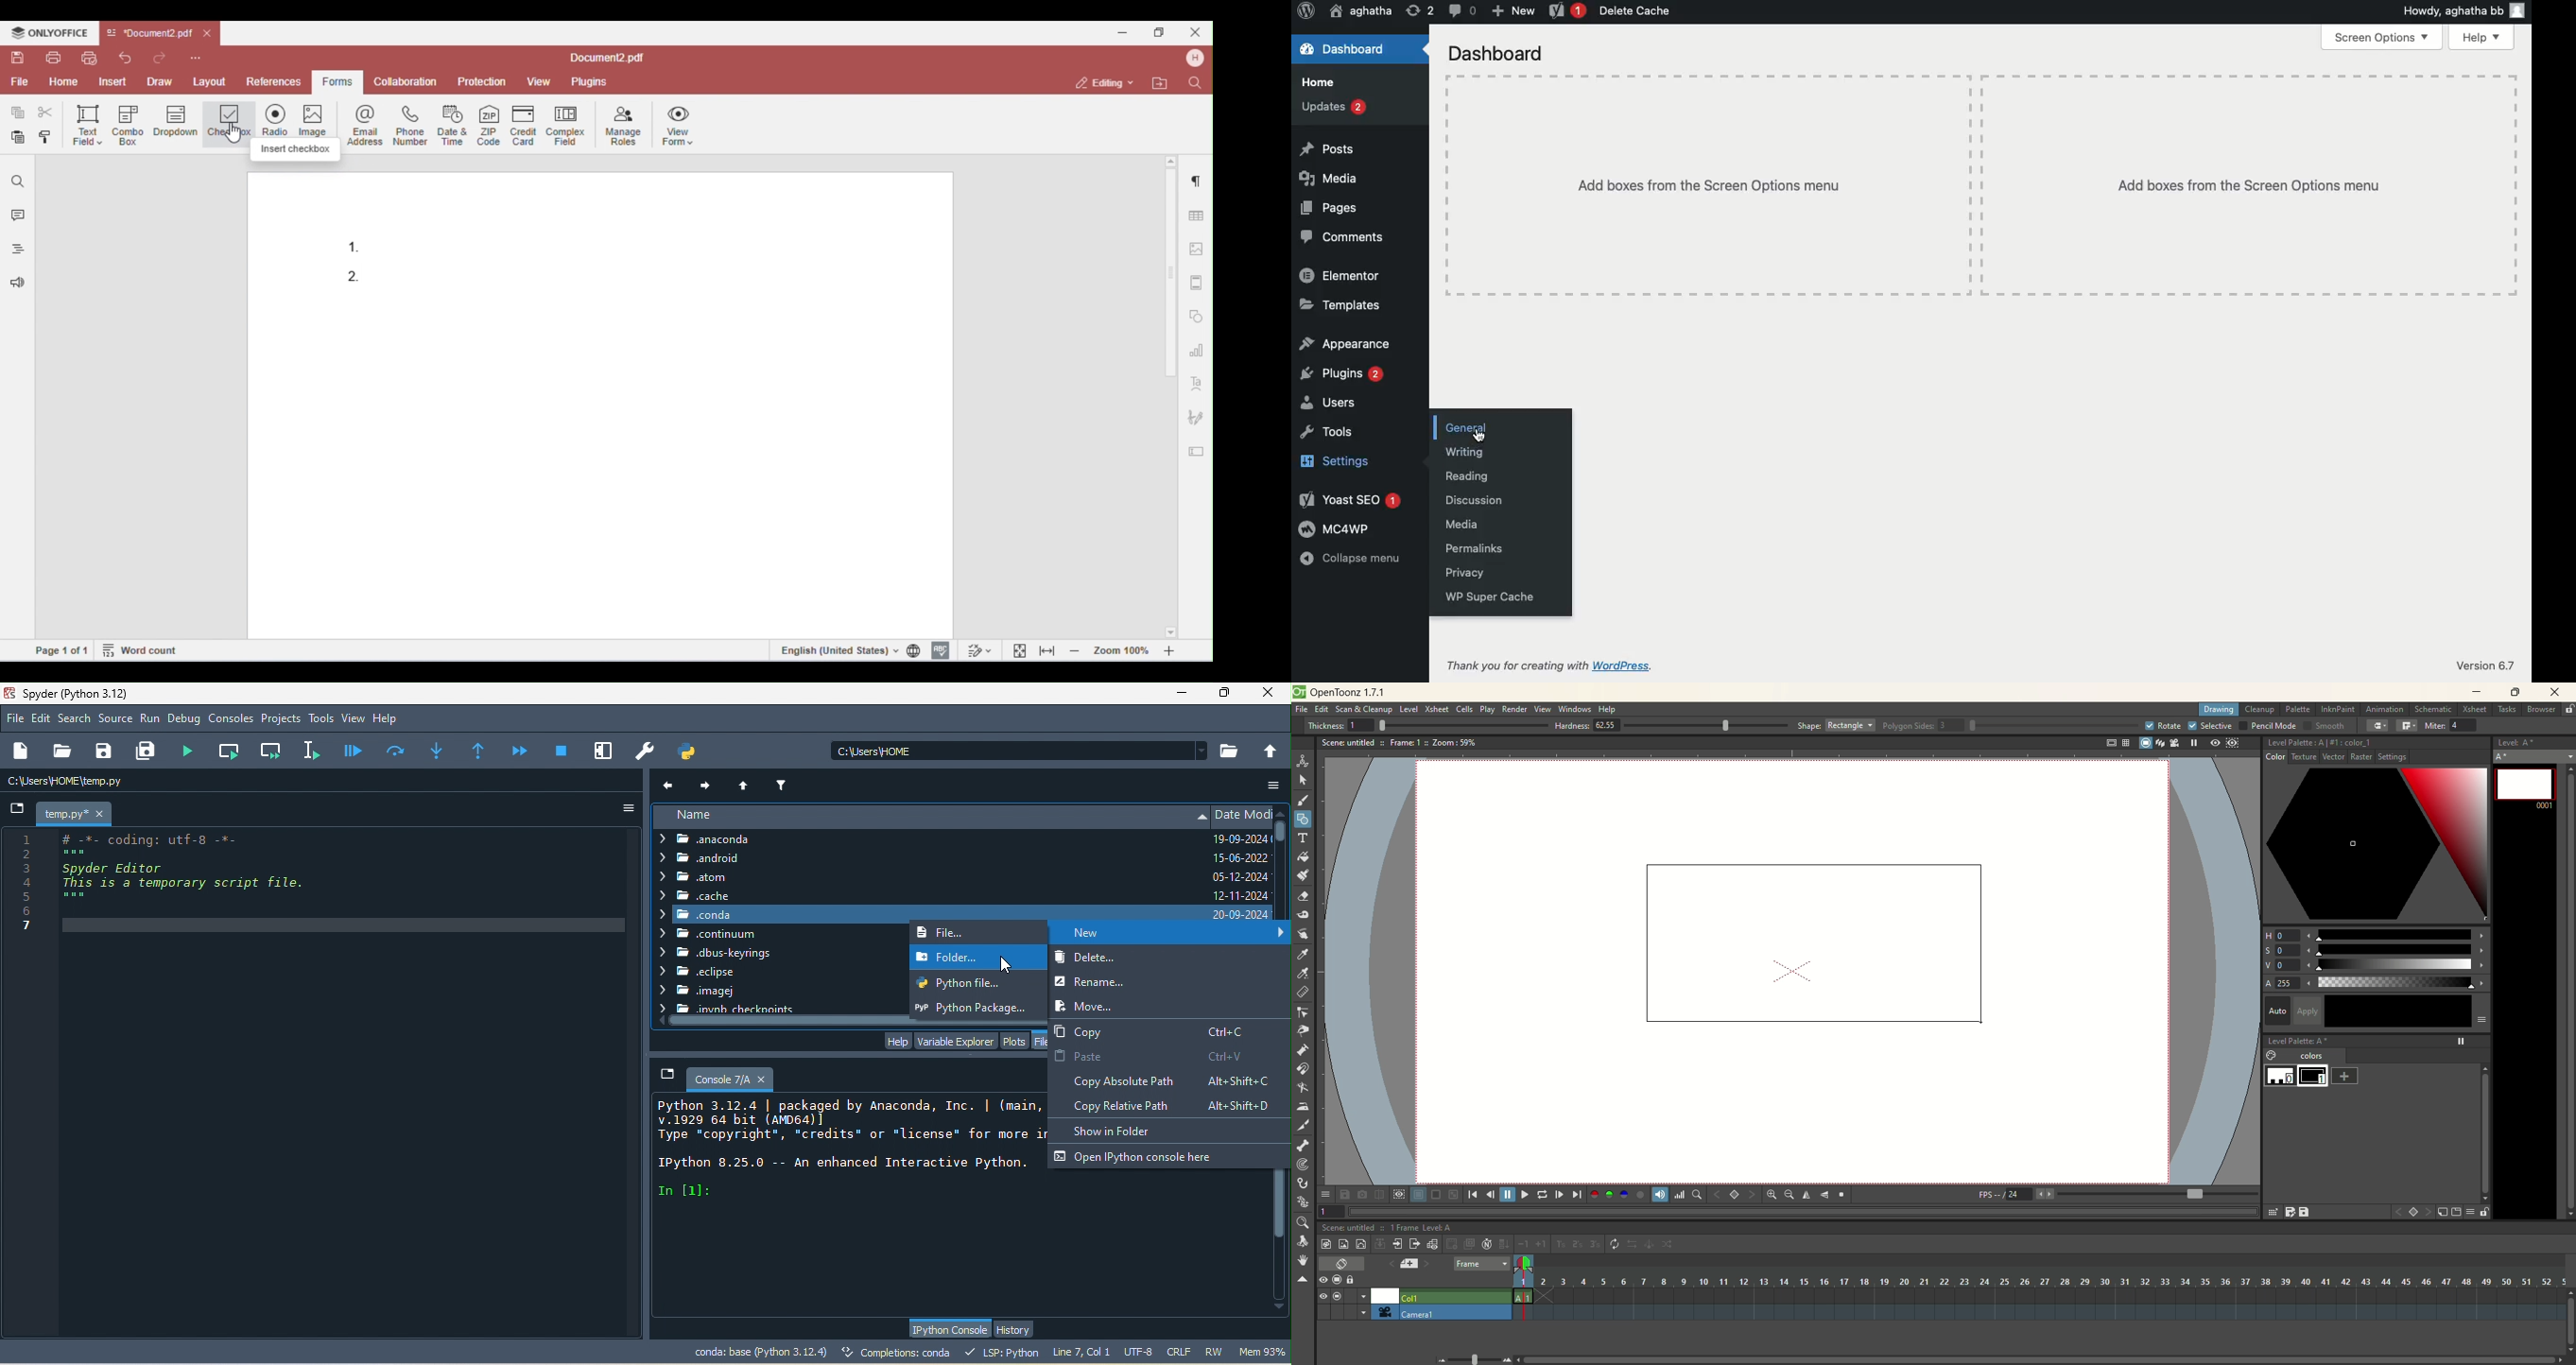  What do you see at coordinates (2483, 38) in the screenshot?
I see `Help` at bounding box center [2483, 38].